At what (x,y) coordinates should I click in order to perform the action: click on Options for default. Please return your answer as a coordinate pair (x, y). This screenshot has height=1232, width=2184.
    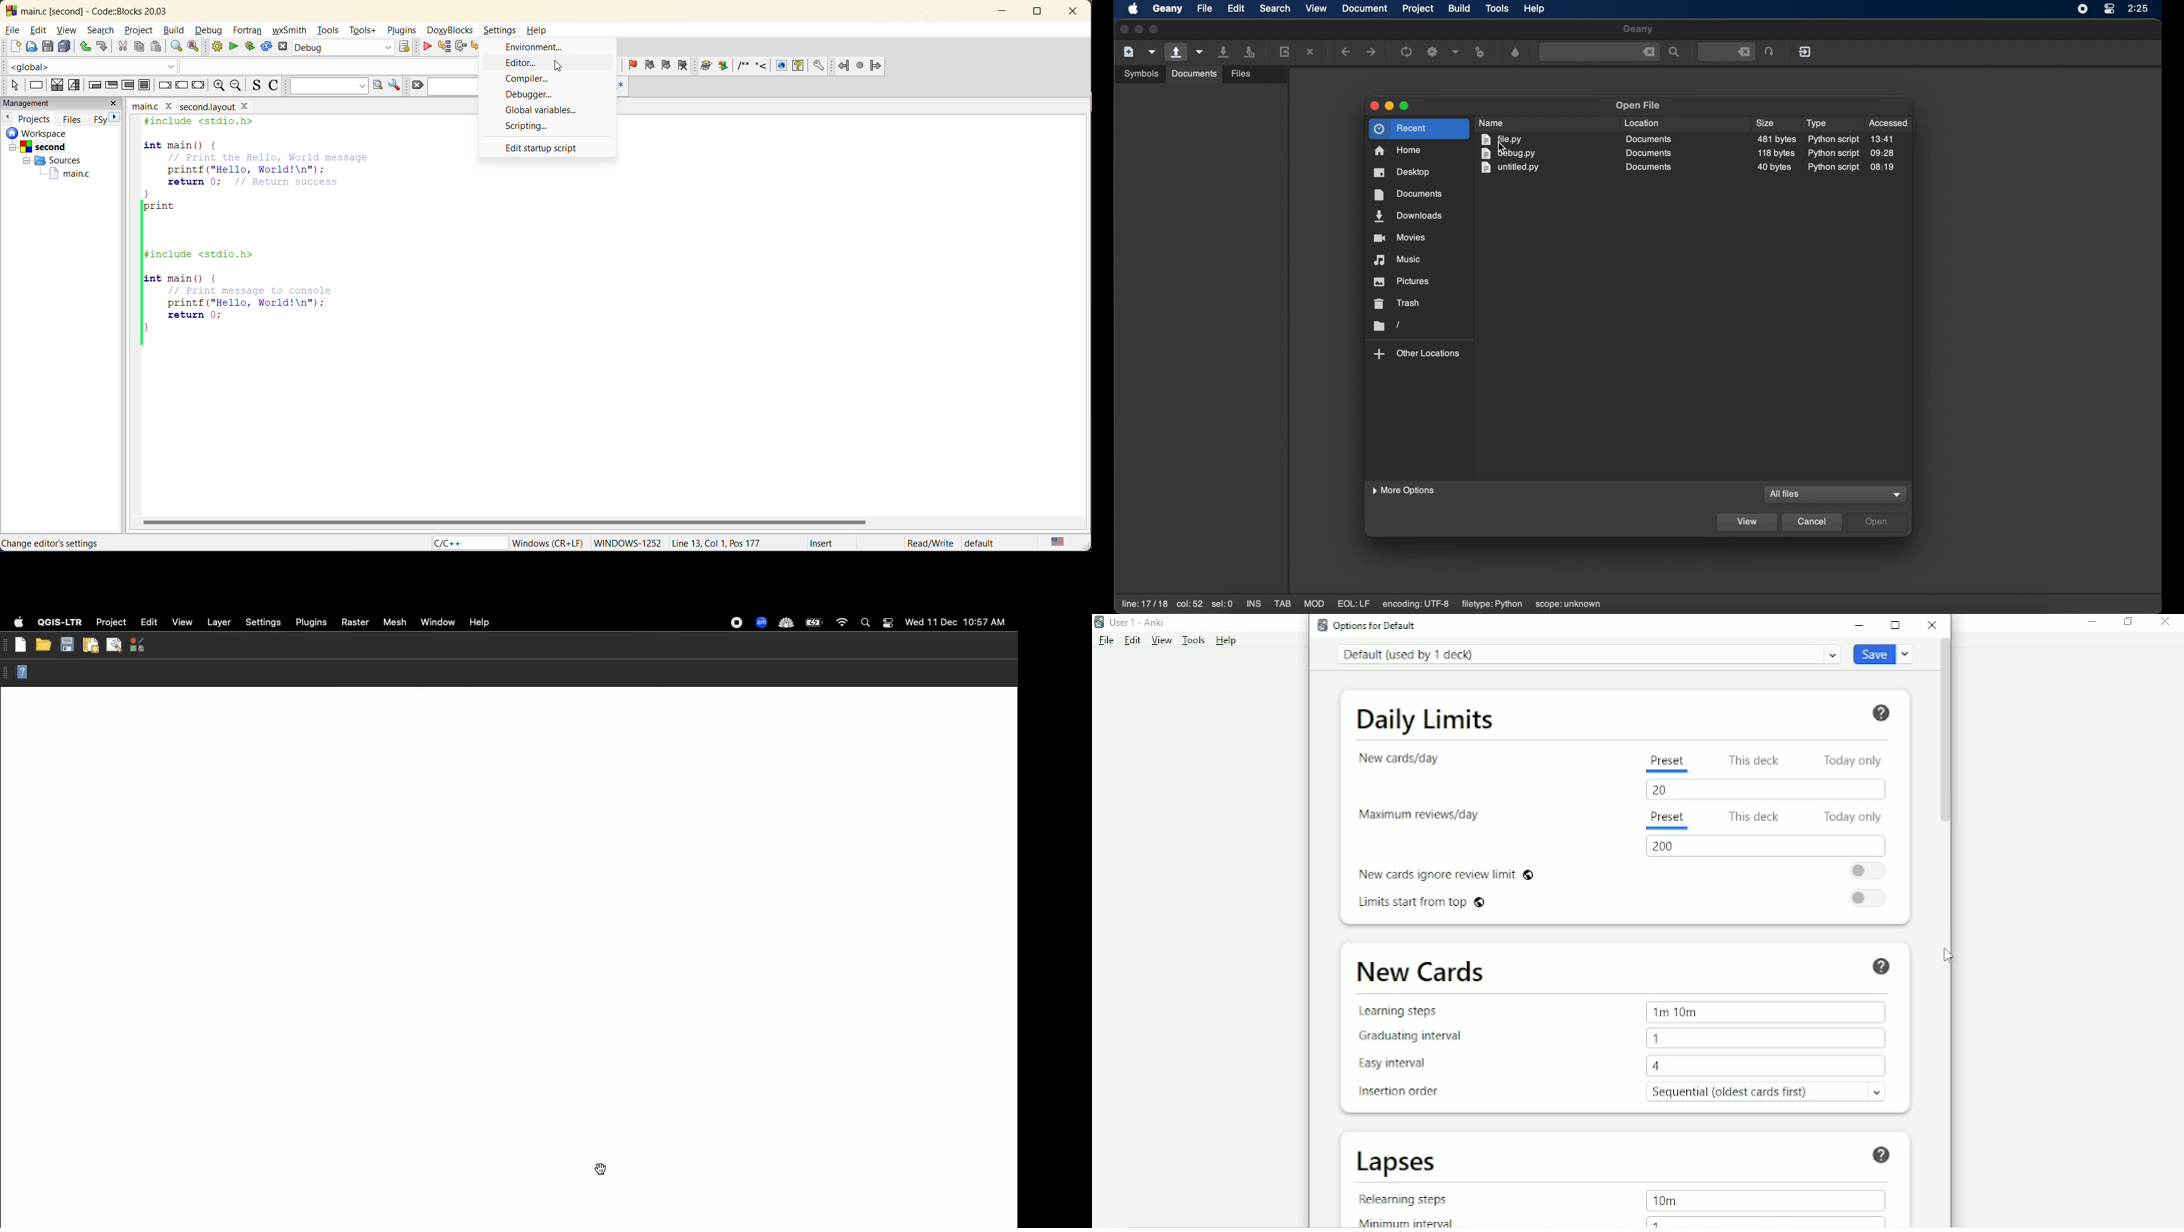
    Looking at the image, I should click on (1374, 625).